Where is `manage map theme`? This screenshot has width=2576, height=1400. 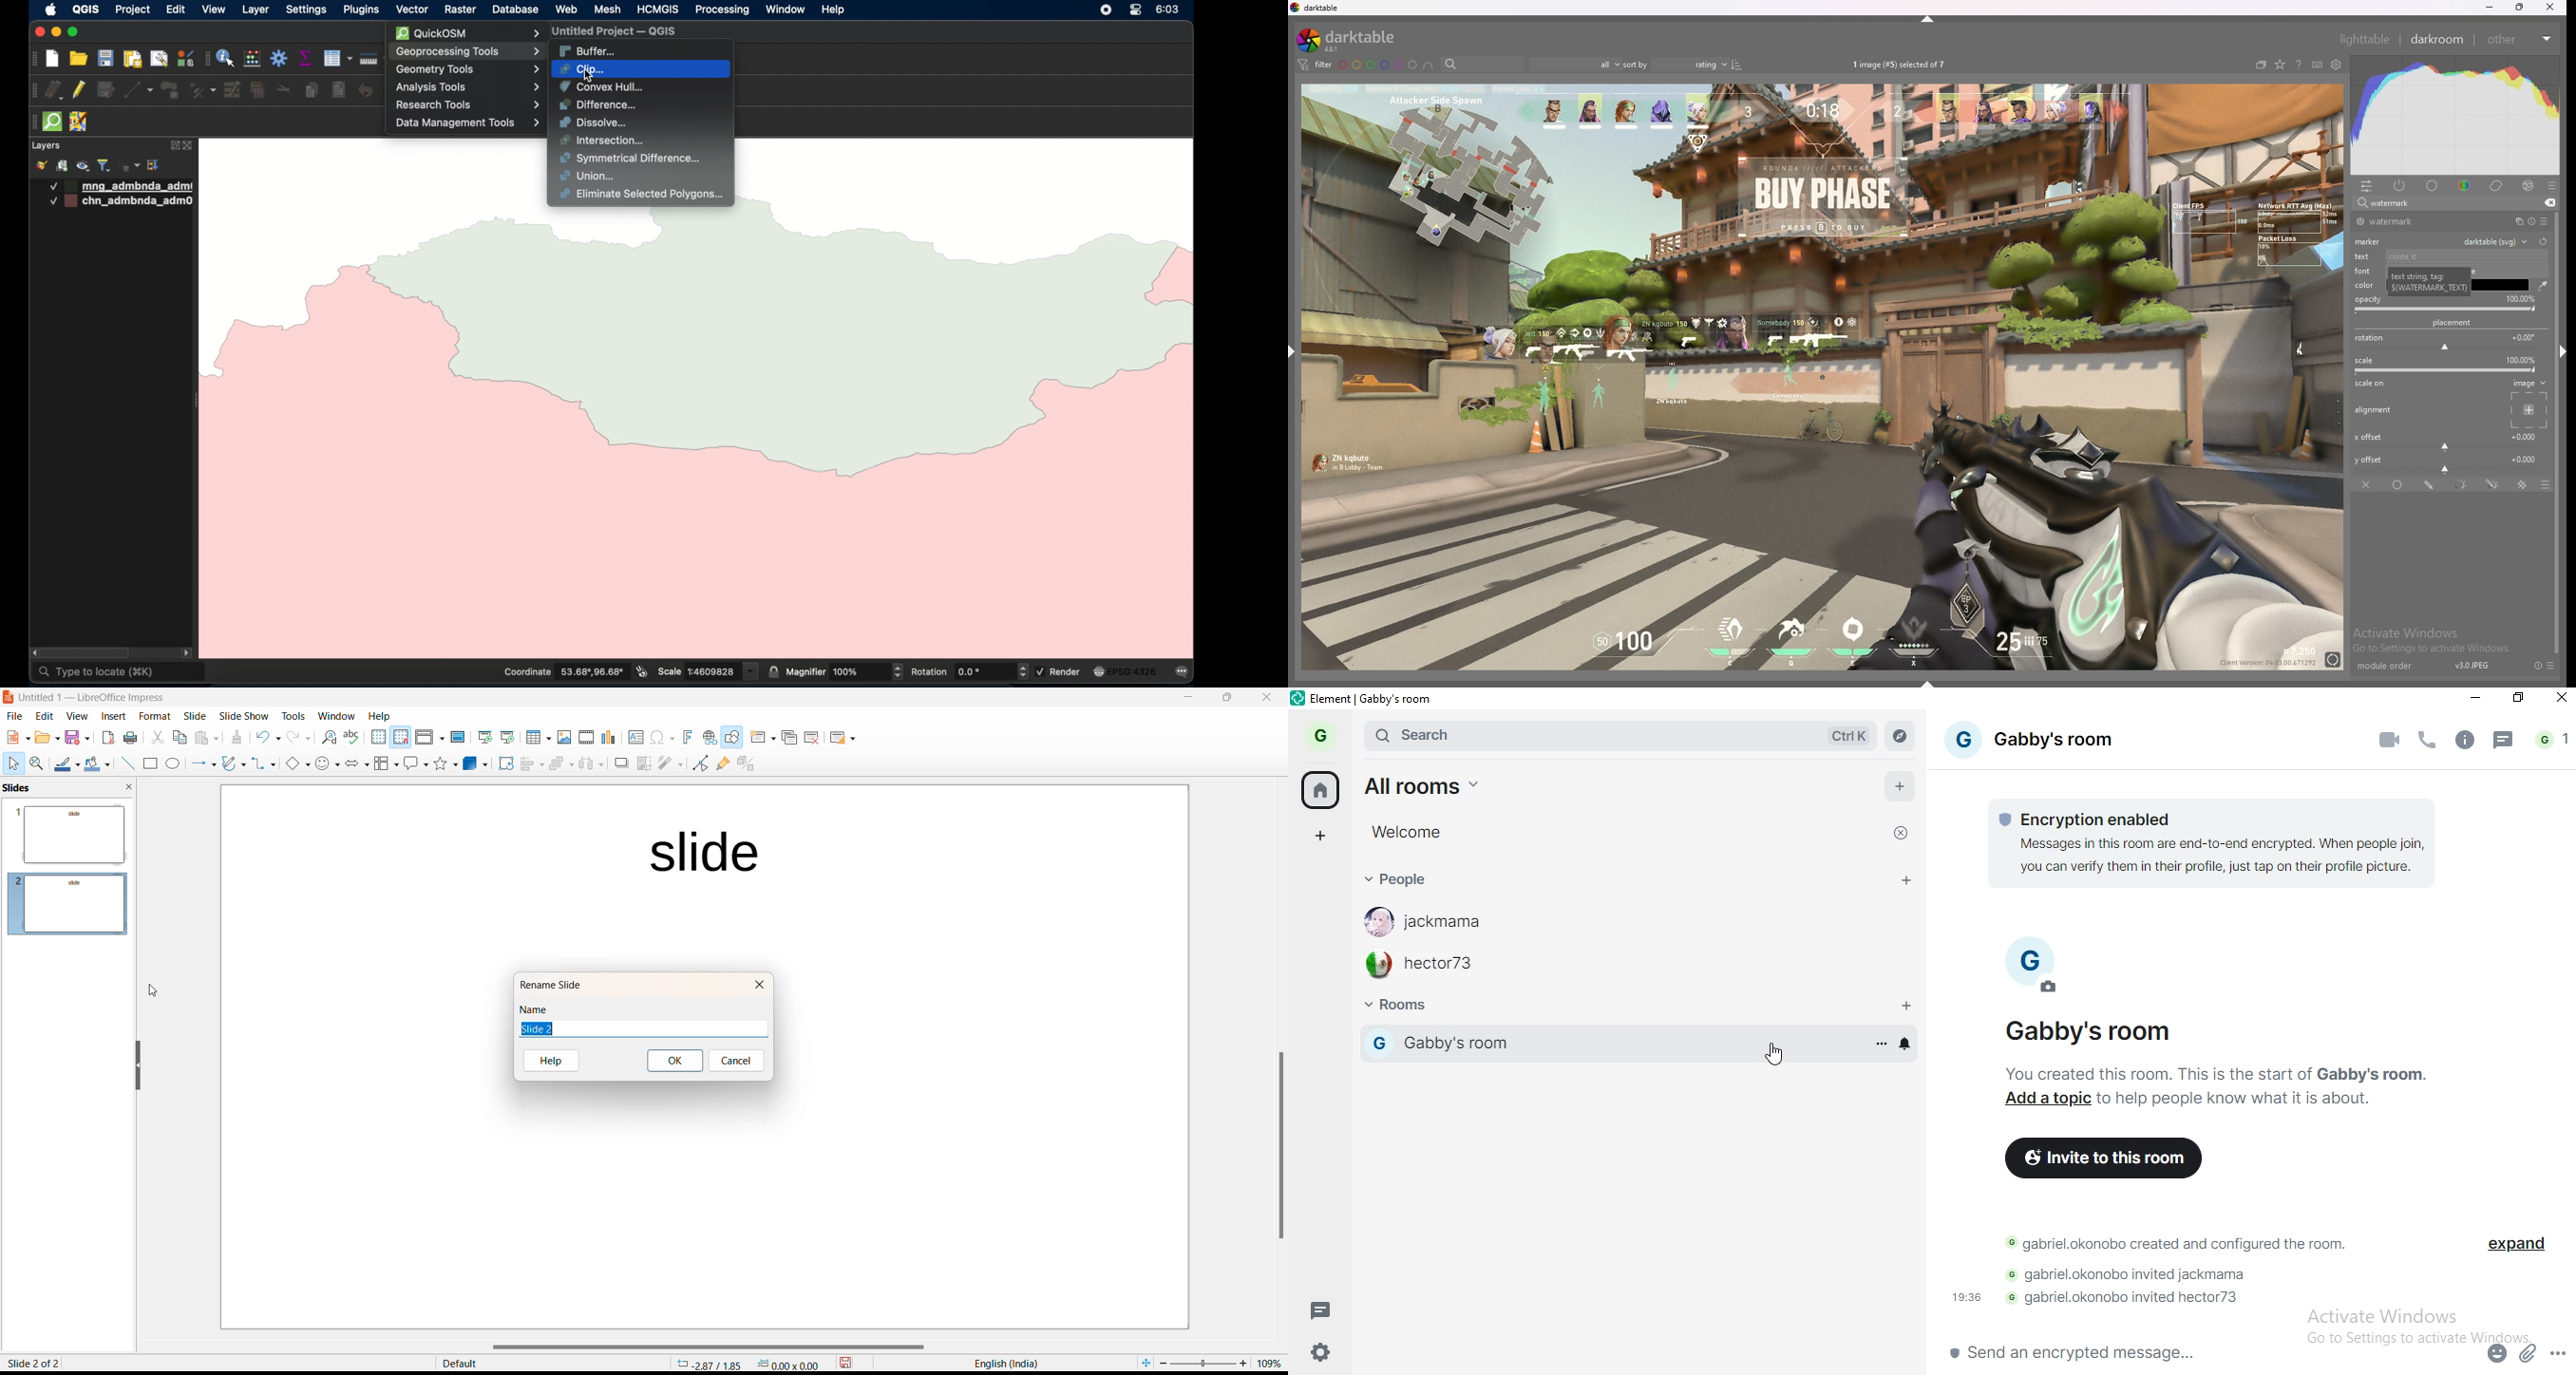 manage map theme is located at coordinates (84, 166).